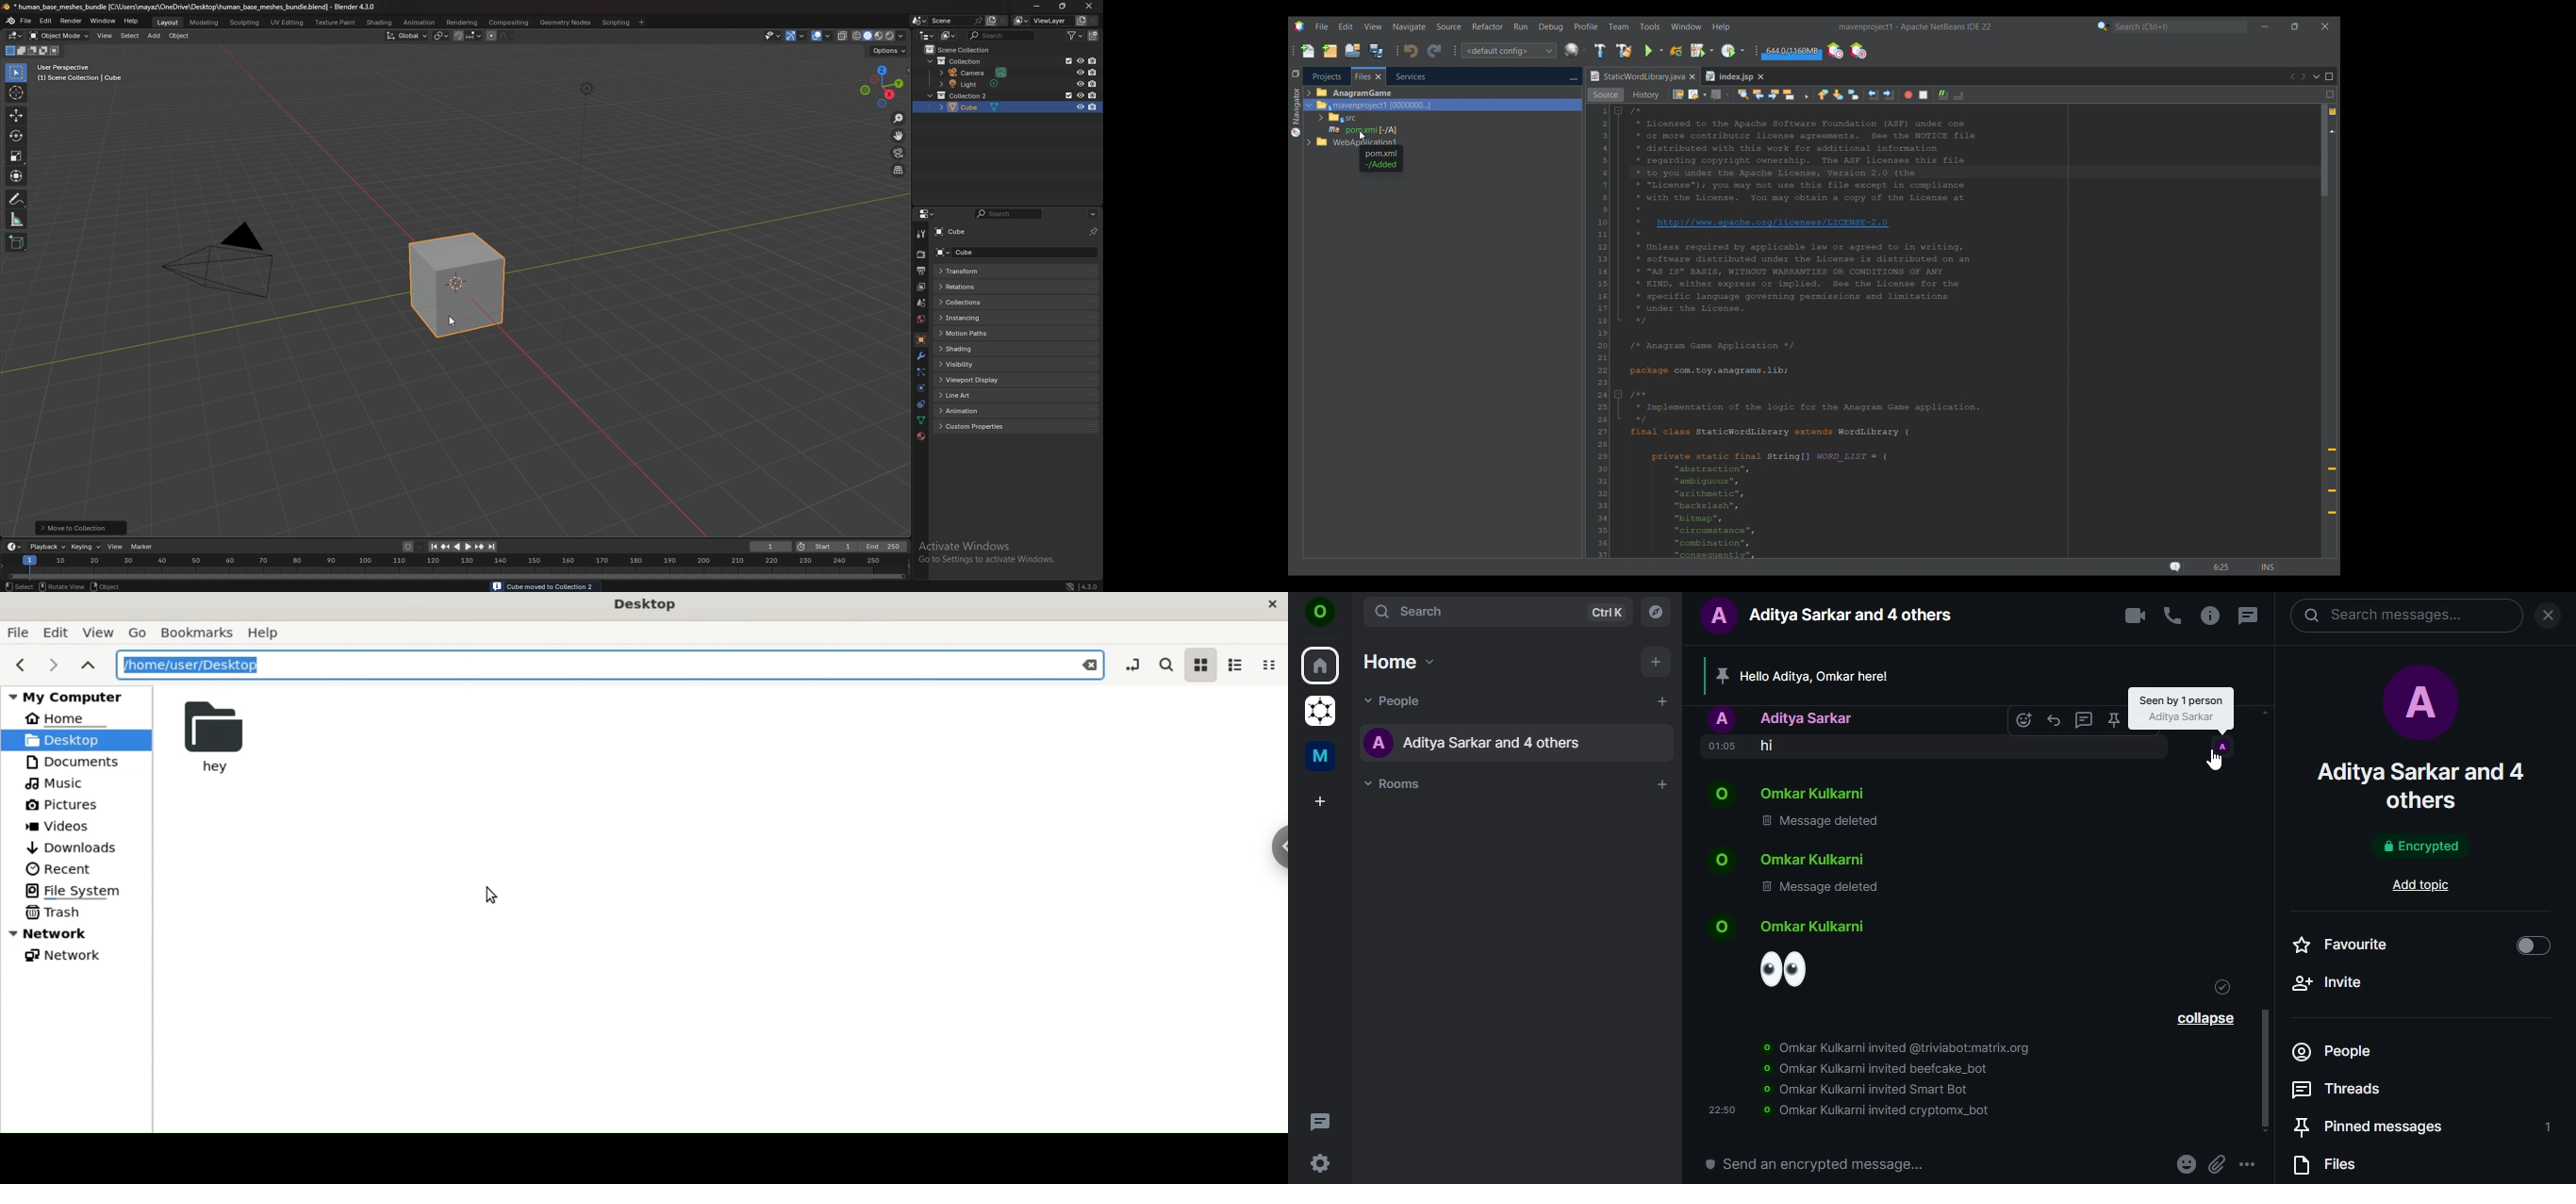 Image resolution: width=2576 pixels, height=1204 pixels. I want to click on jump to keyframe, so click(446, 547).